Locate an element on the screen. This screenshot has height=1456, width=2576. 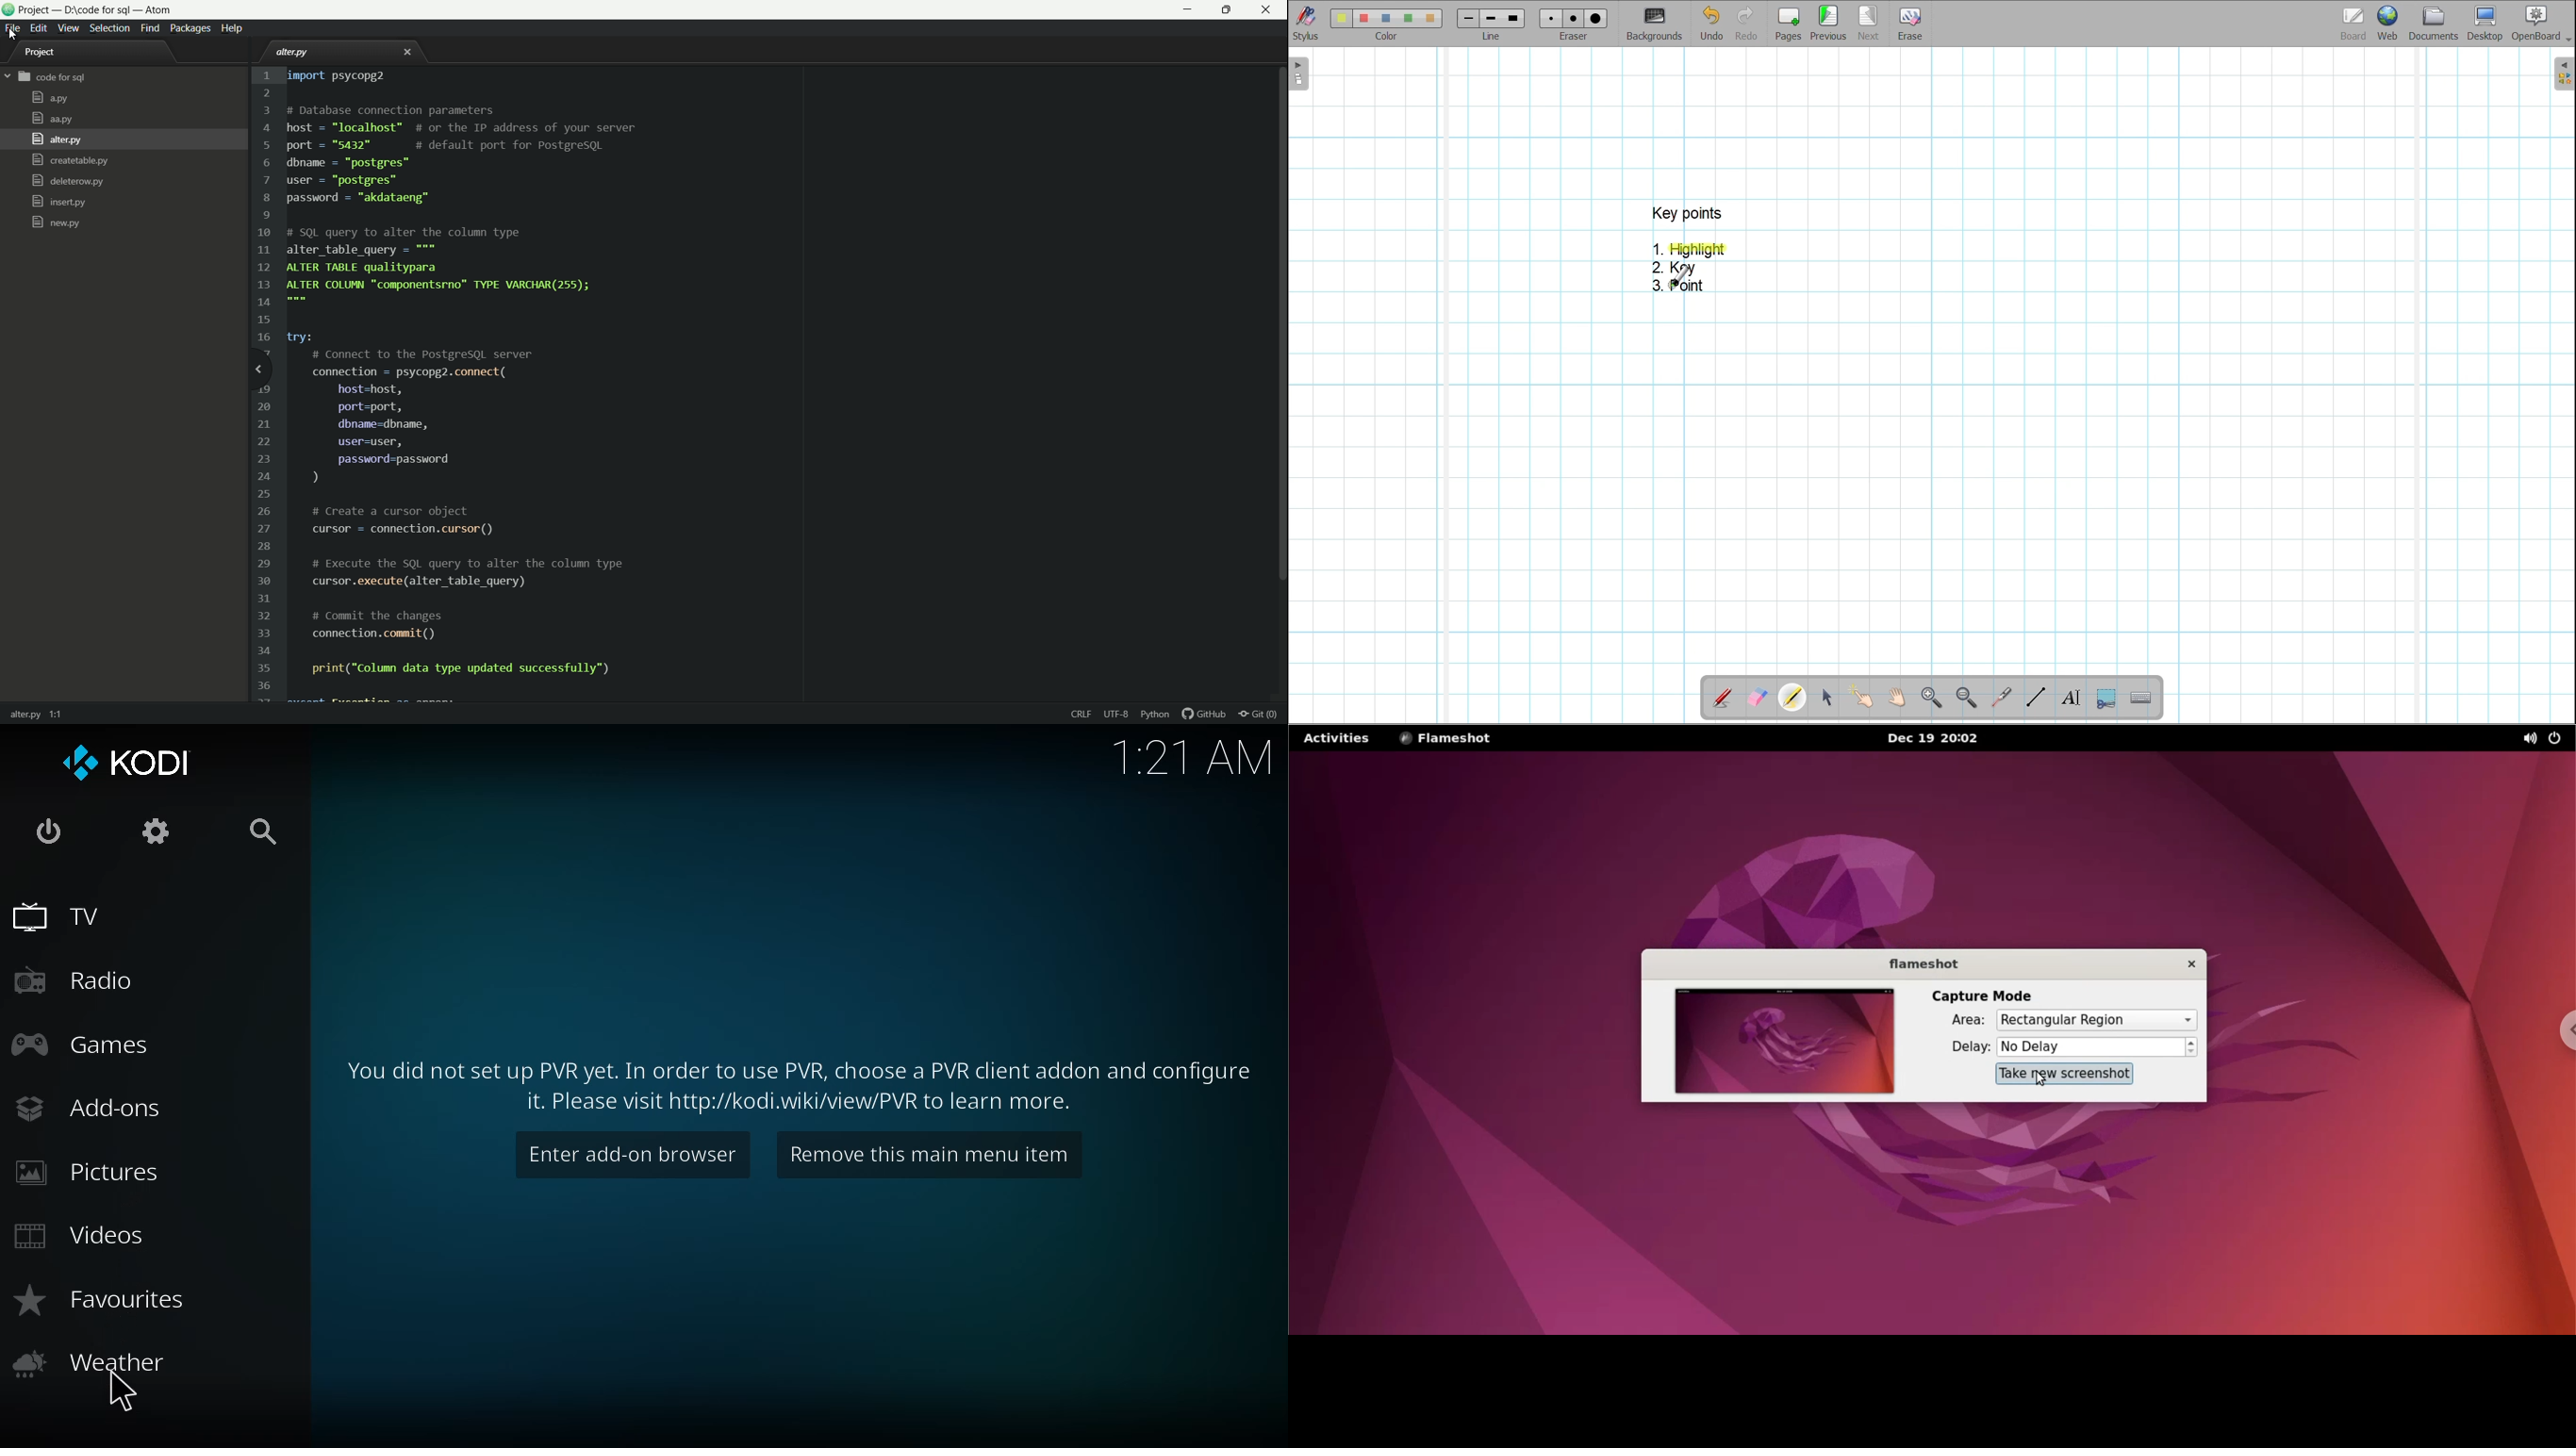
utf-8 is located at coordinates (1116, 715).